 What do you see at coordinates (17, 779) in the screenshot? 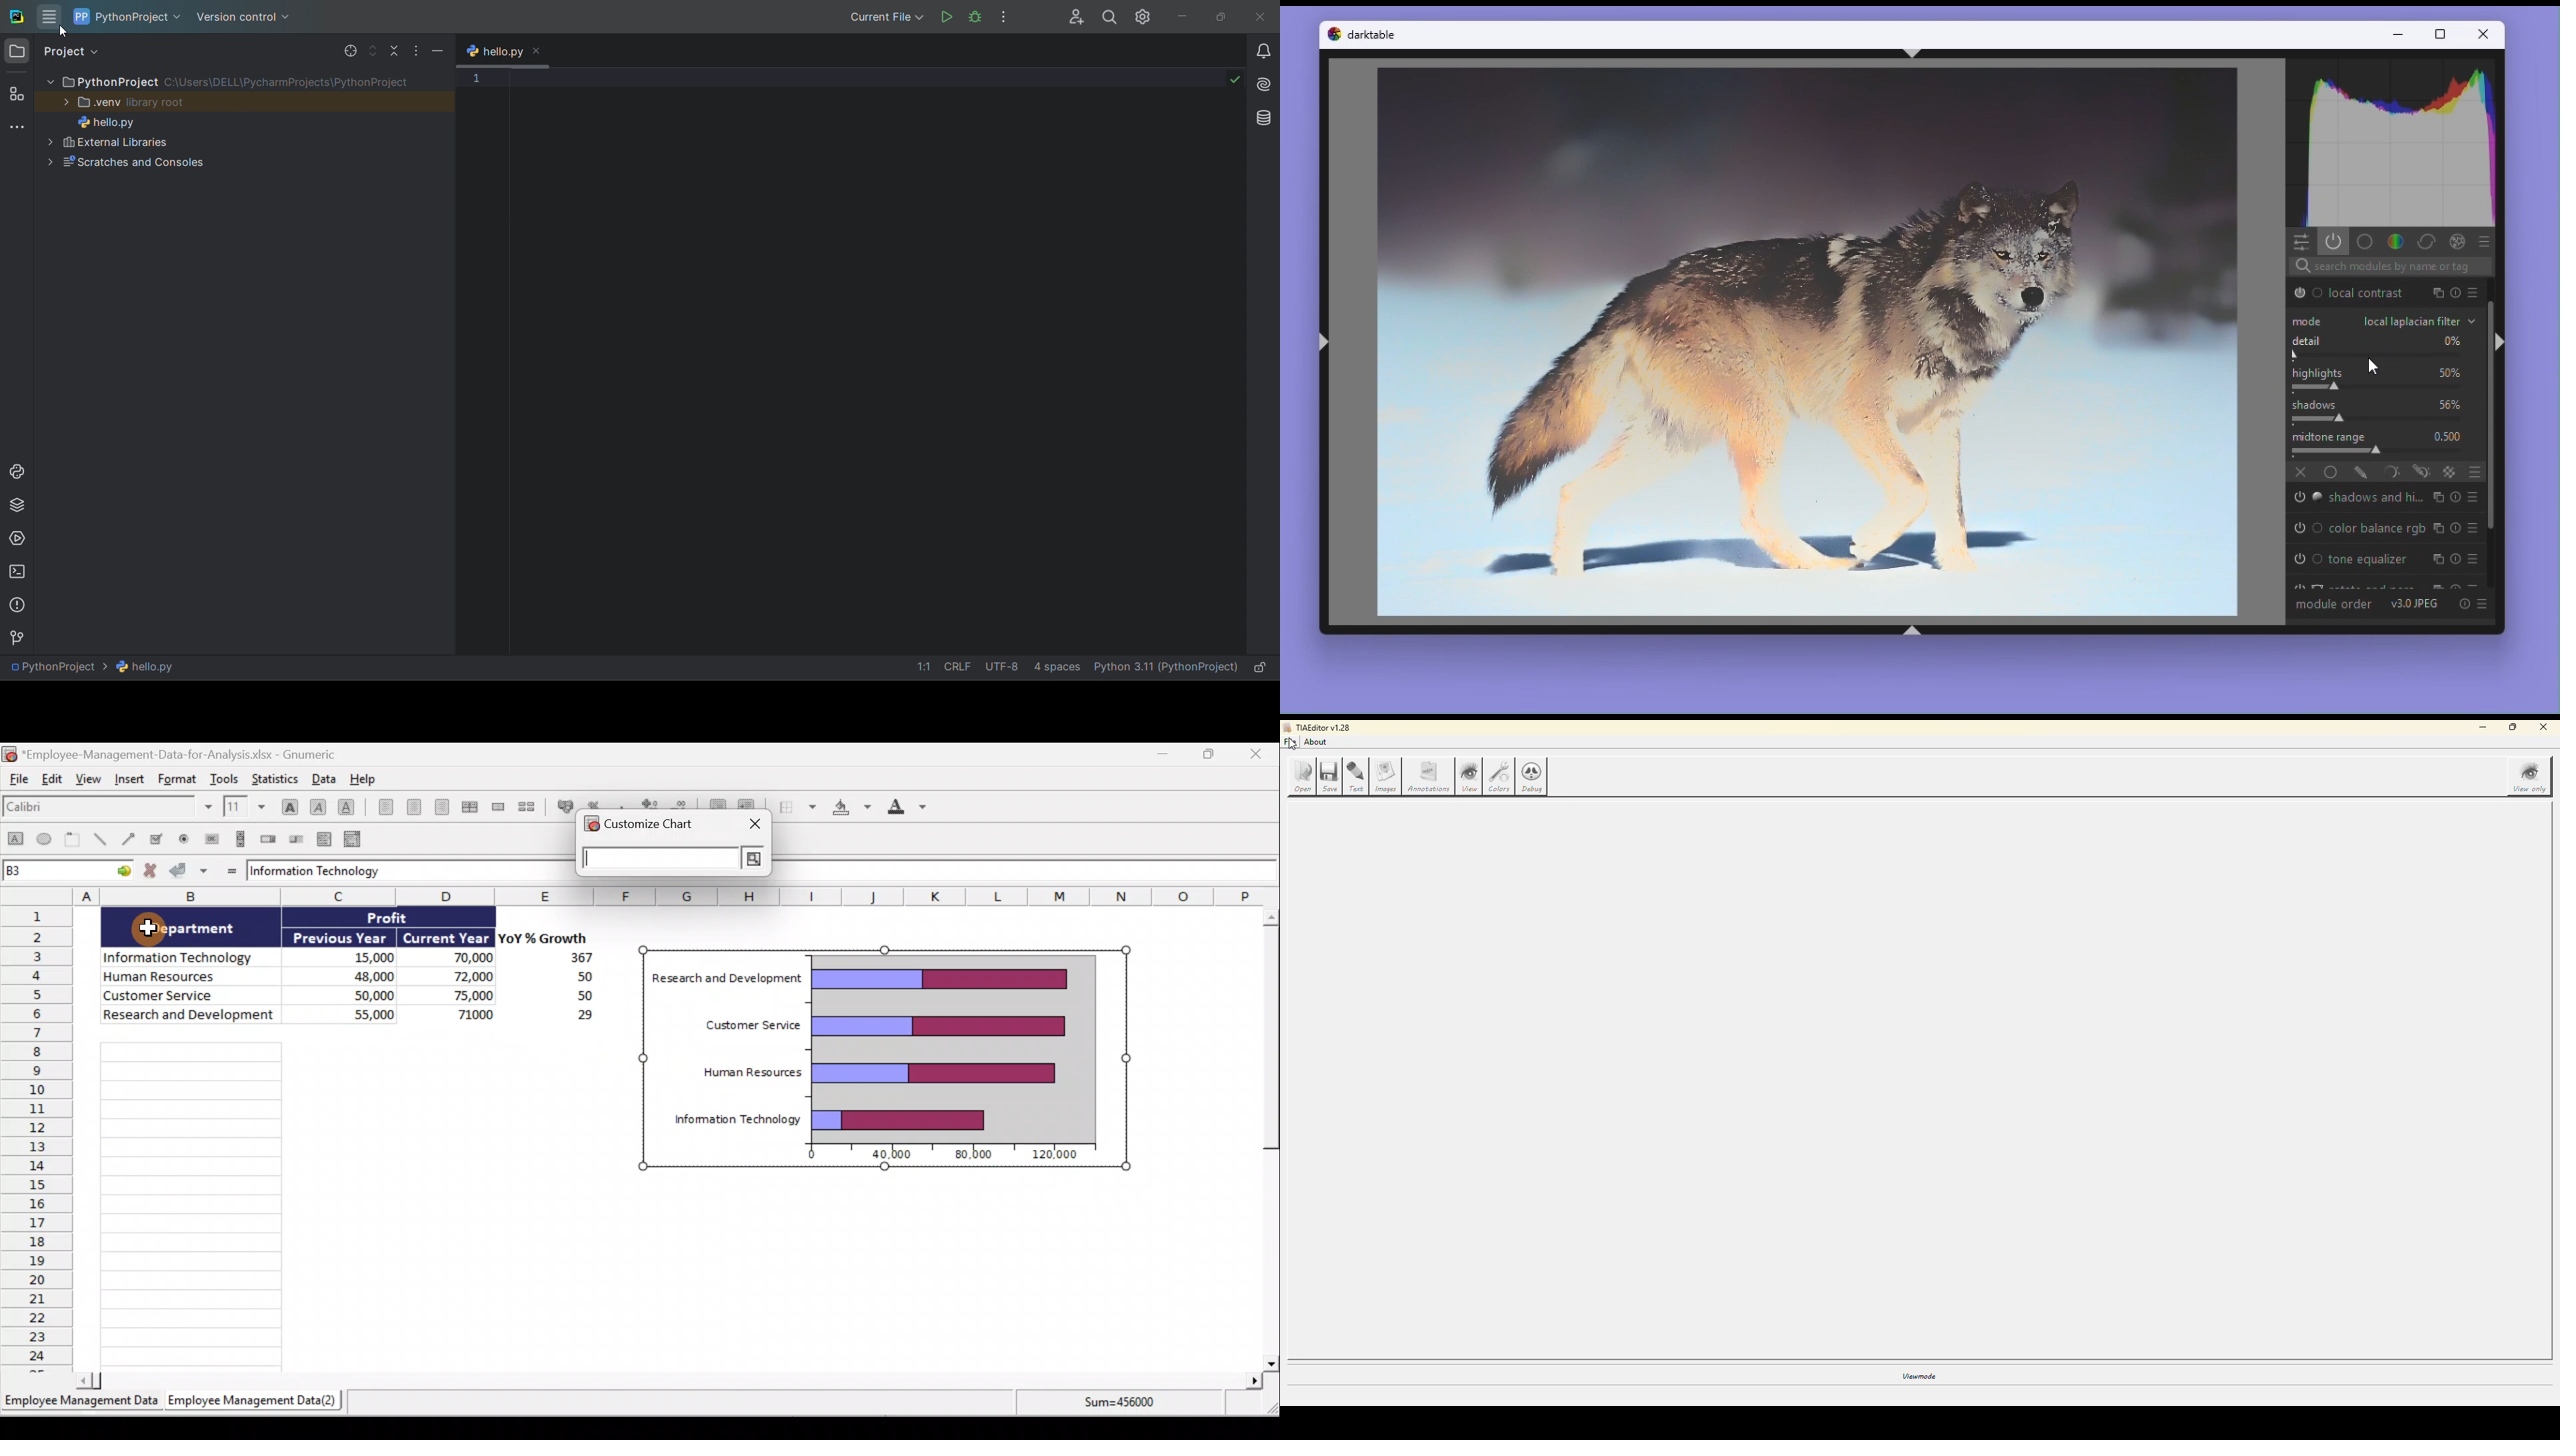
I see `File` at bounding box center [17, 779].